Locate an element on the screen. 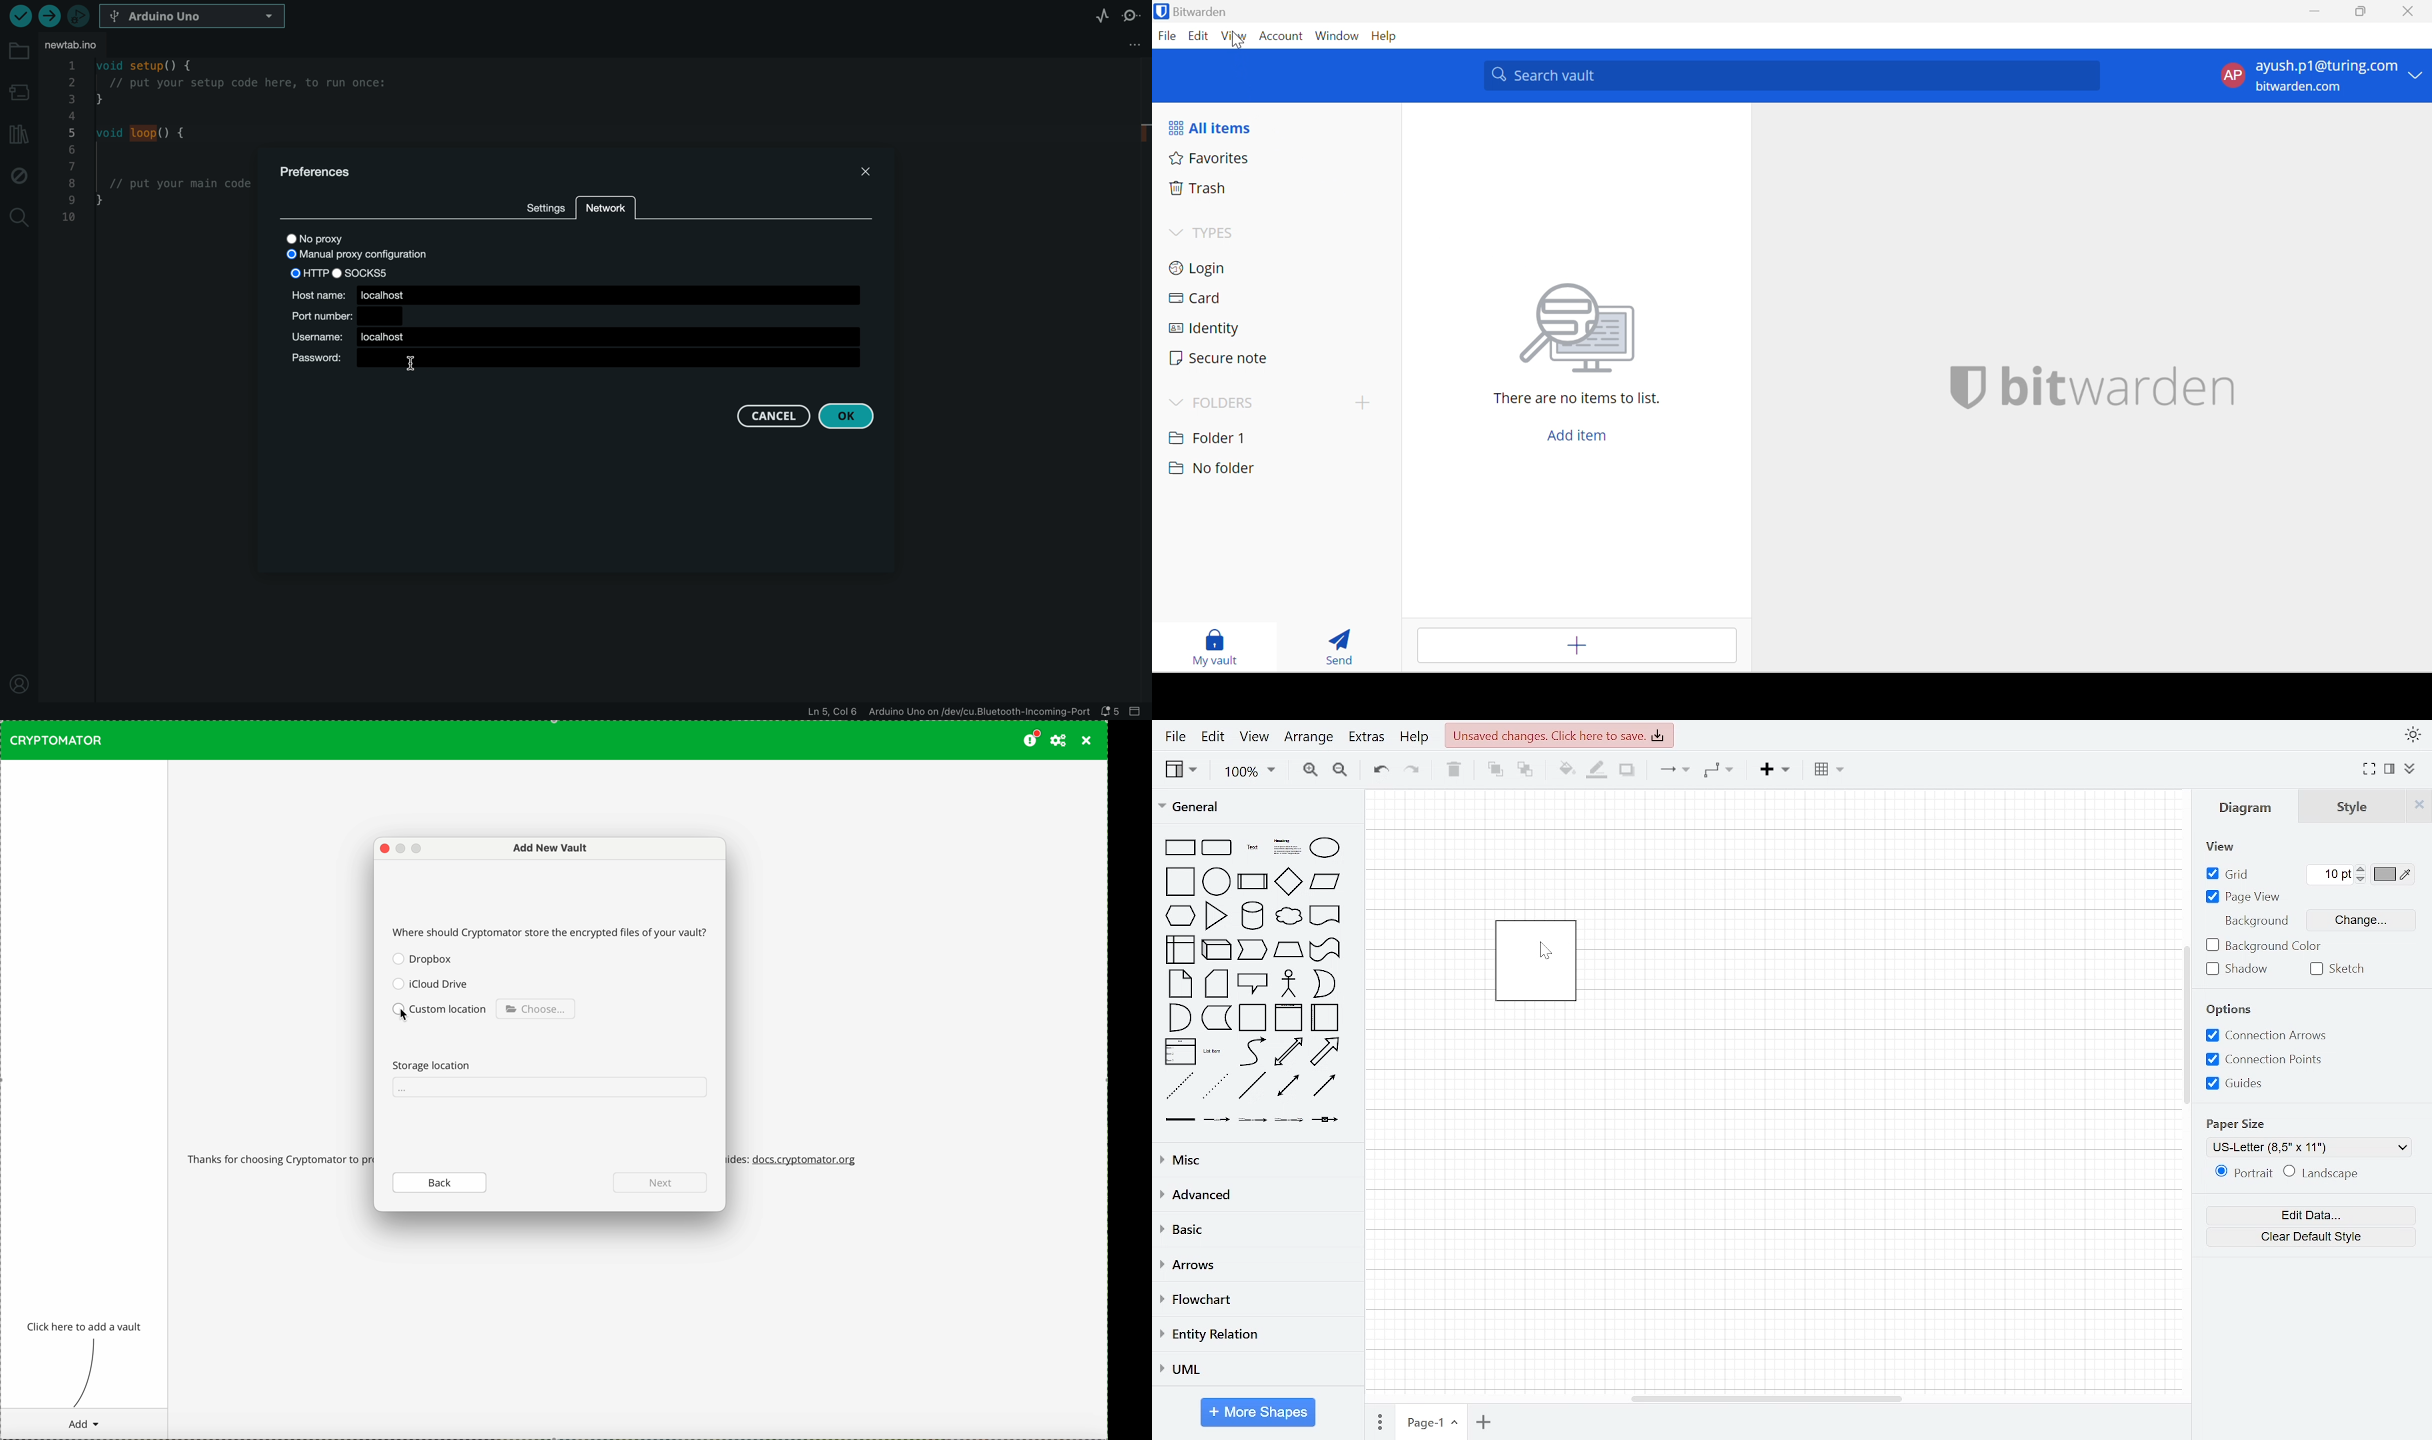  sketch is located at coordinates (2346, 969).